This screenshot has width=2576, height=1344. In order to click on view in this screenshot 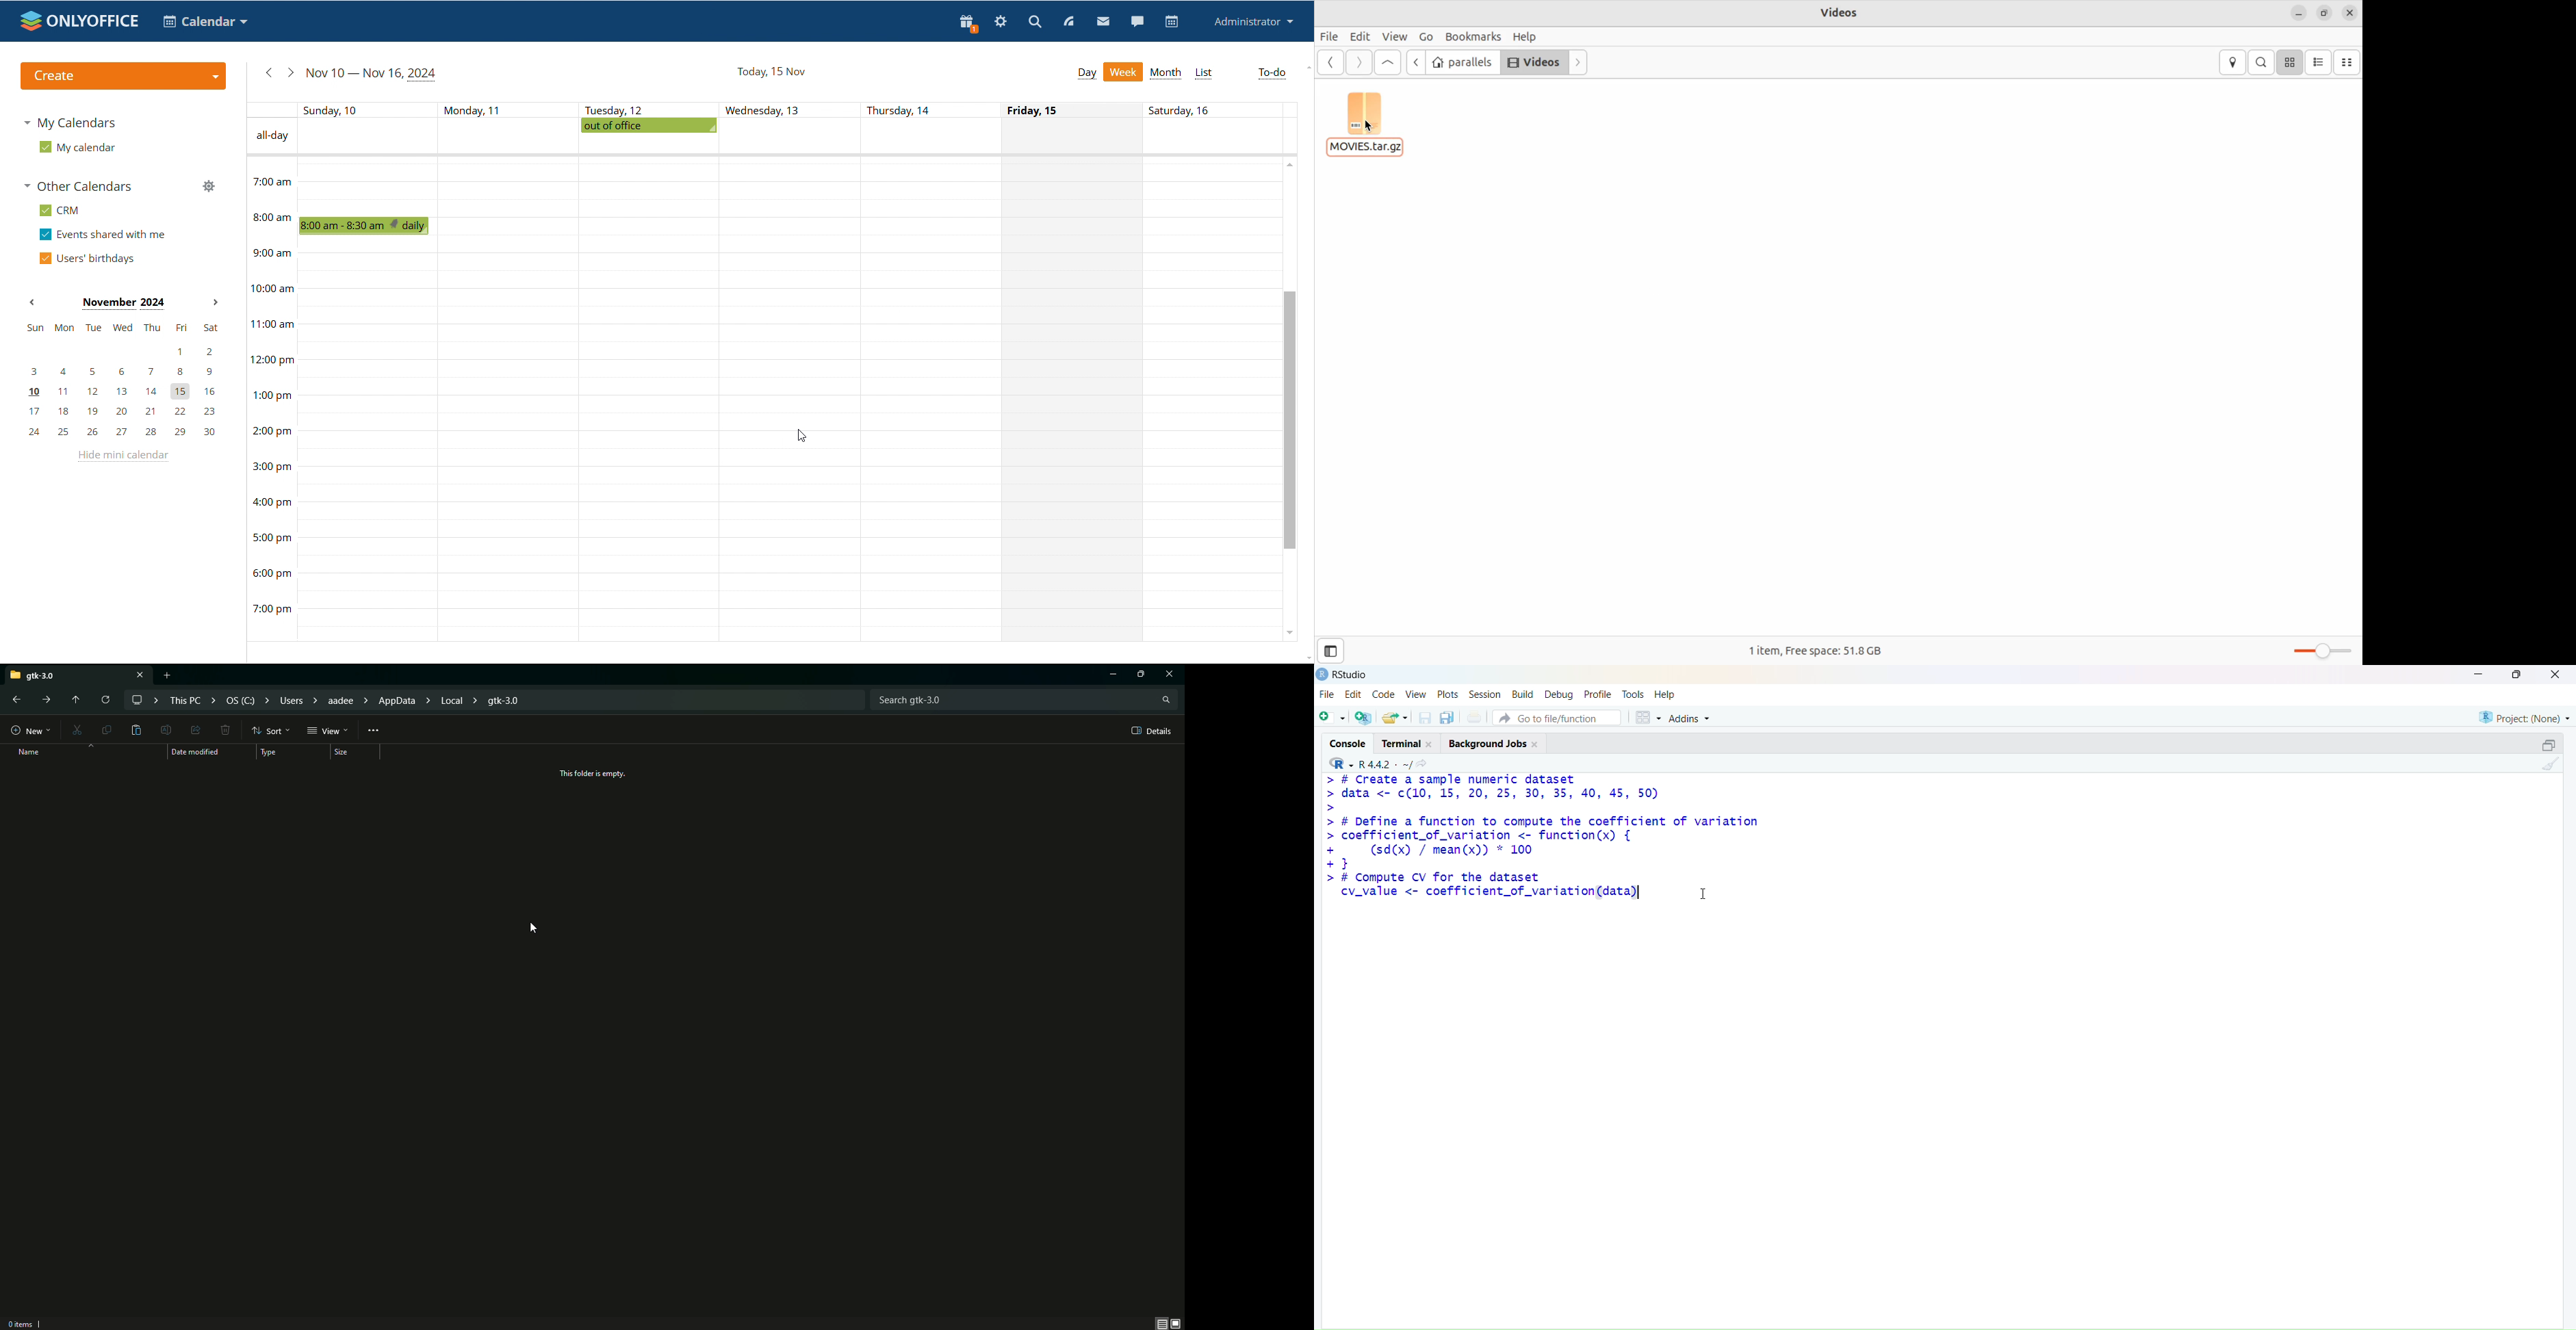, I will do `click(1416, 694)`.